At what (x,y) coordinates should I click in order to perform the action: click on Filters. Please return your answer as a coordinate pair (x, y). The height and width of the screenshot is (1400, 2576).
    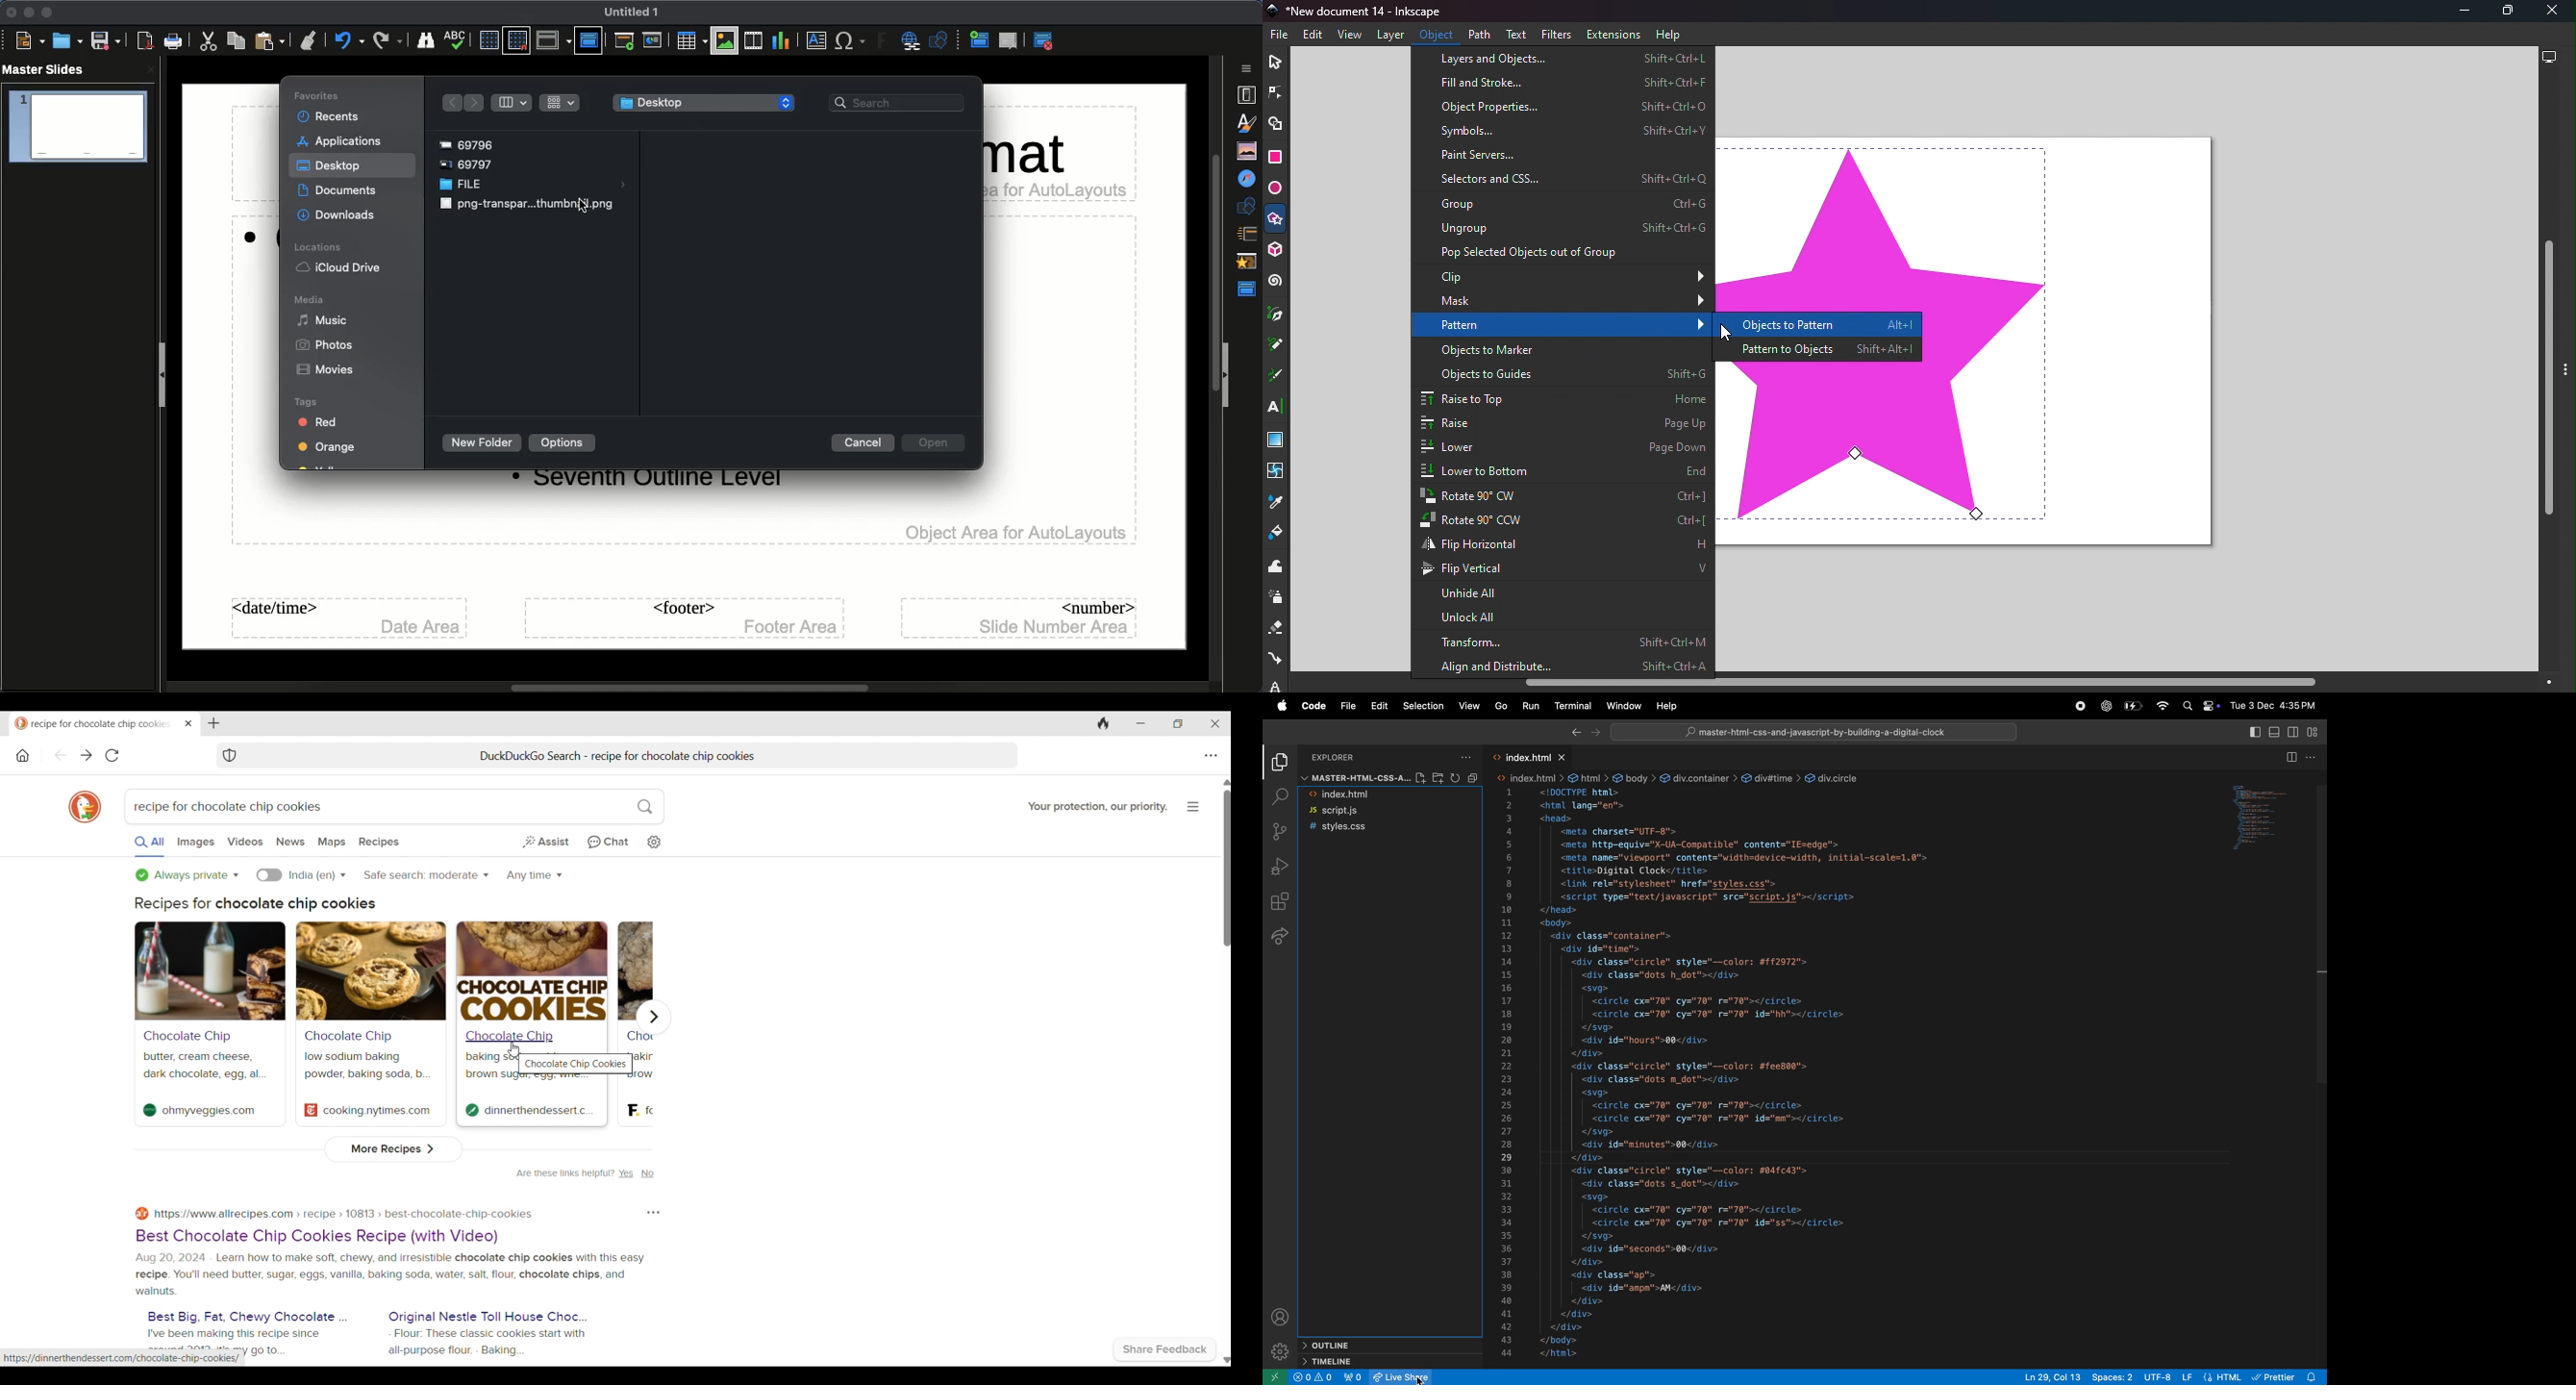
    Looking at the image, I should click on (1557, 35).